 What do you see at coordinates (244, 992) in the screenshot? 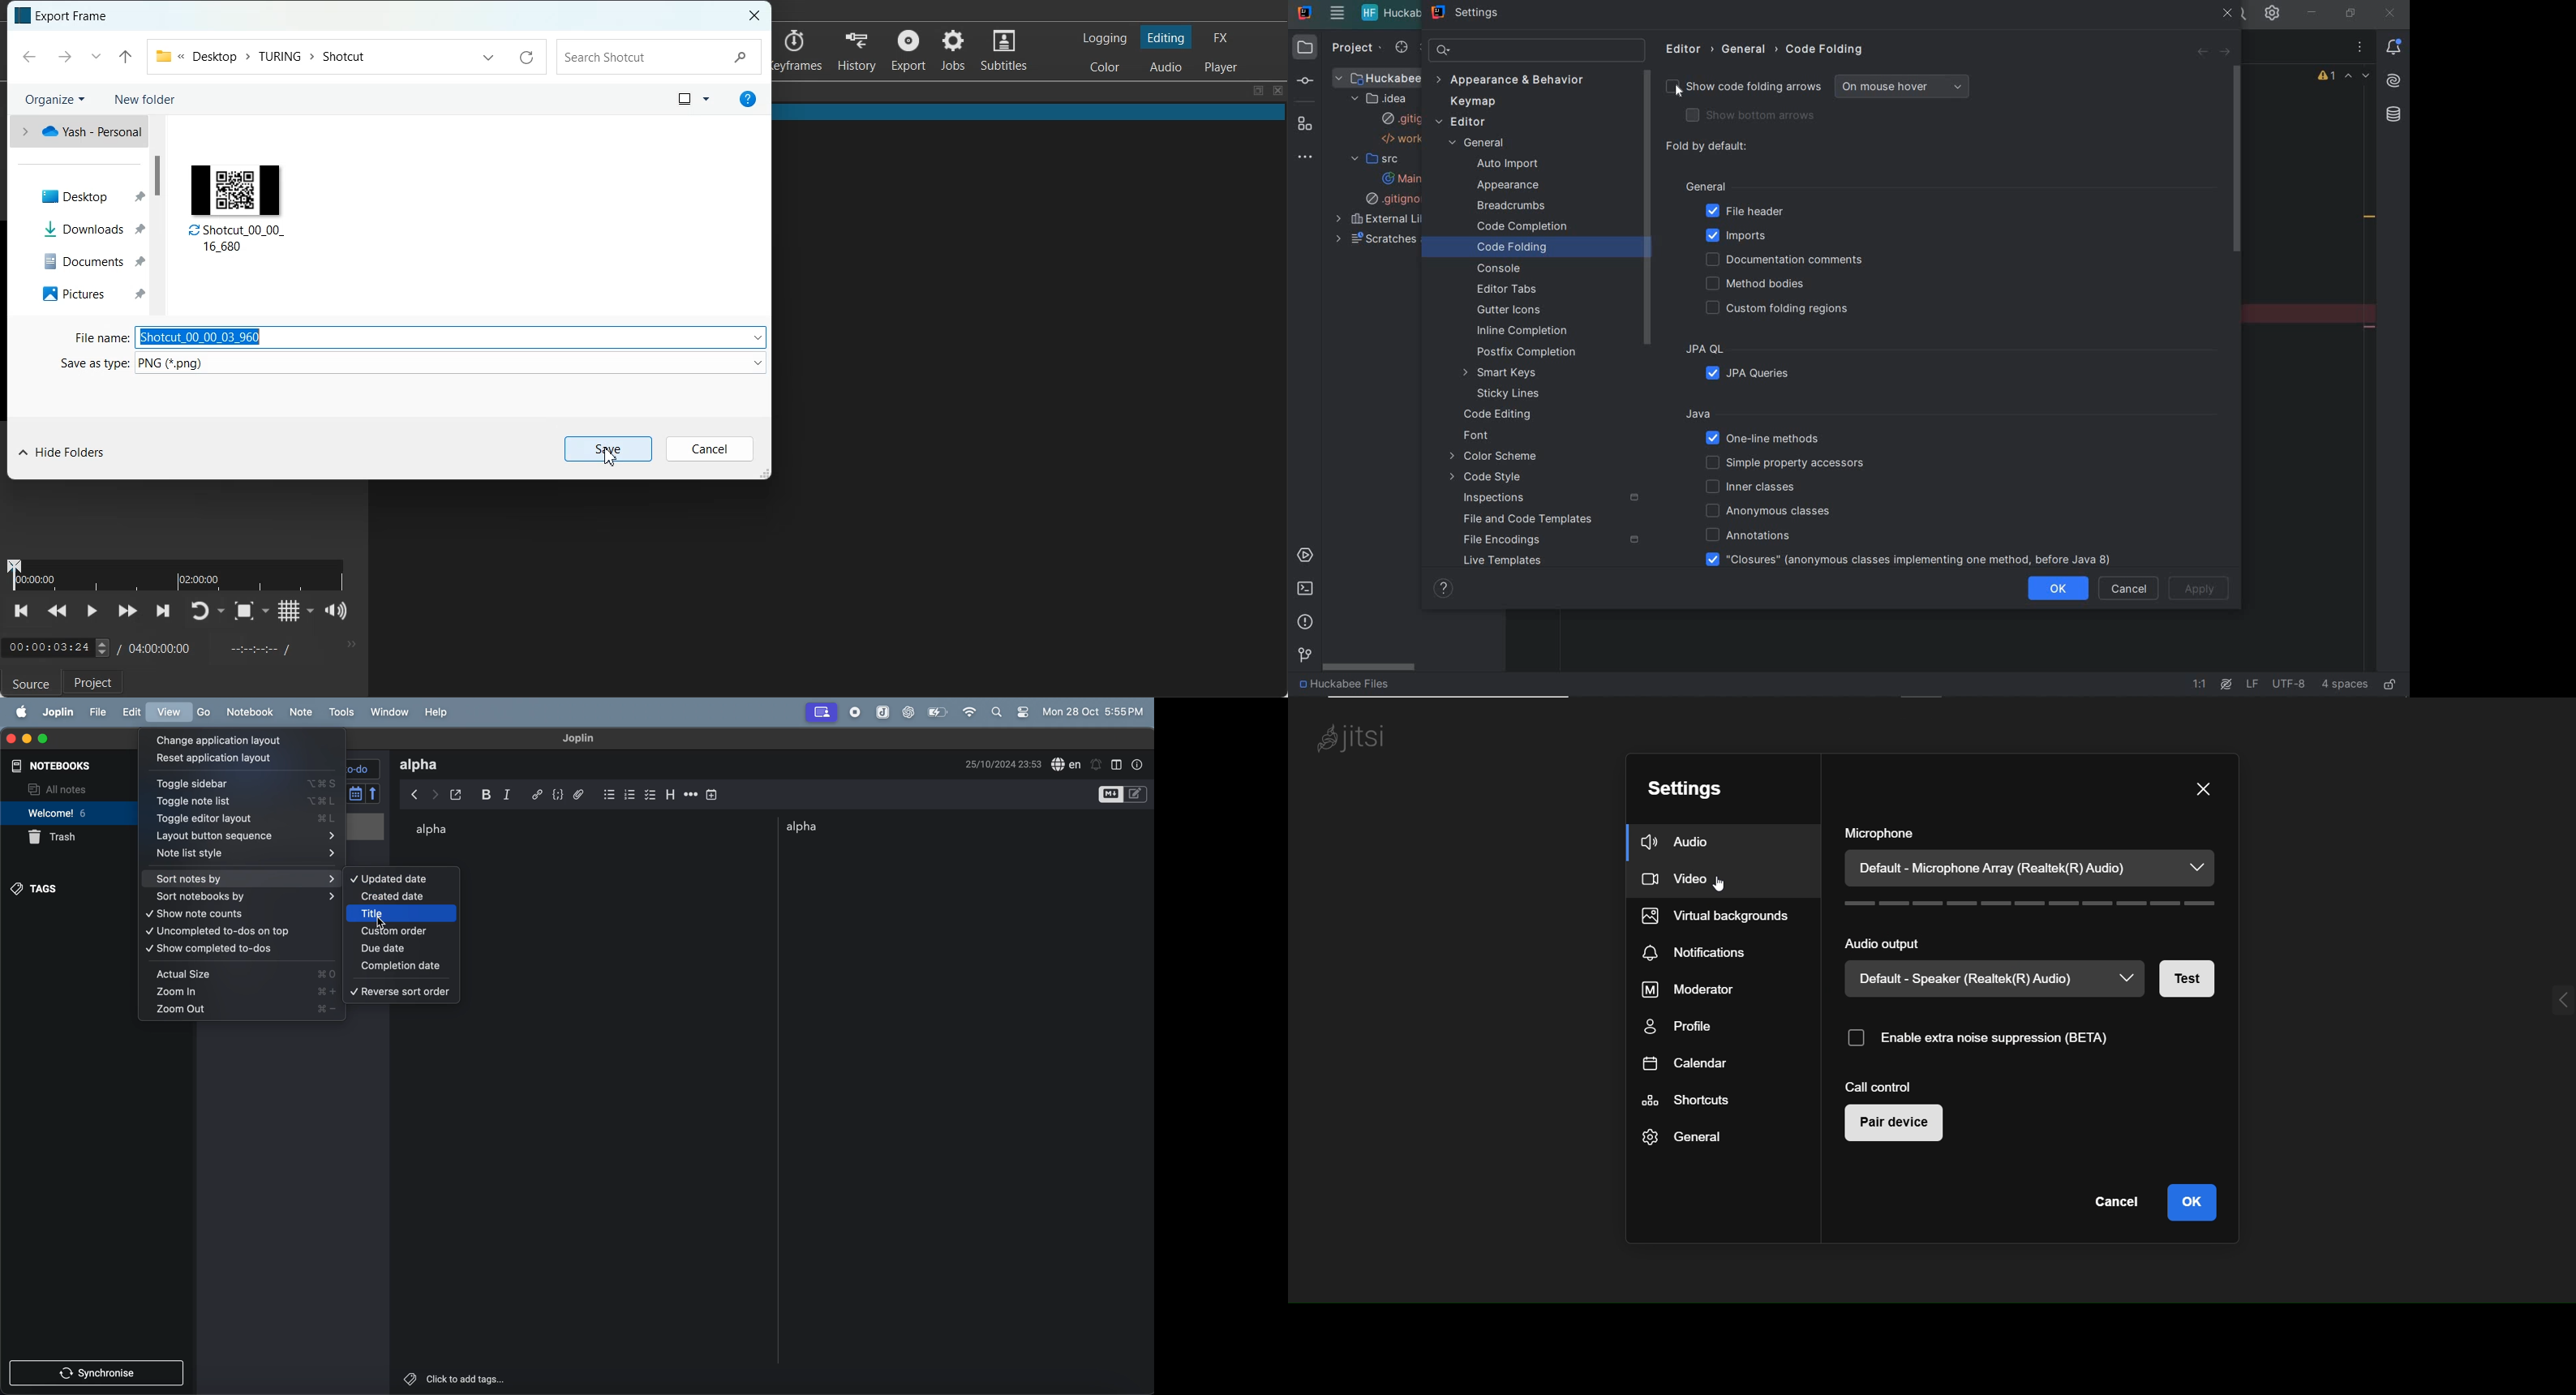
I see `zoom in` at bounding box center [244, 992].